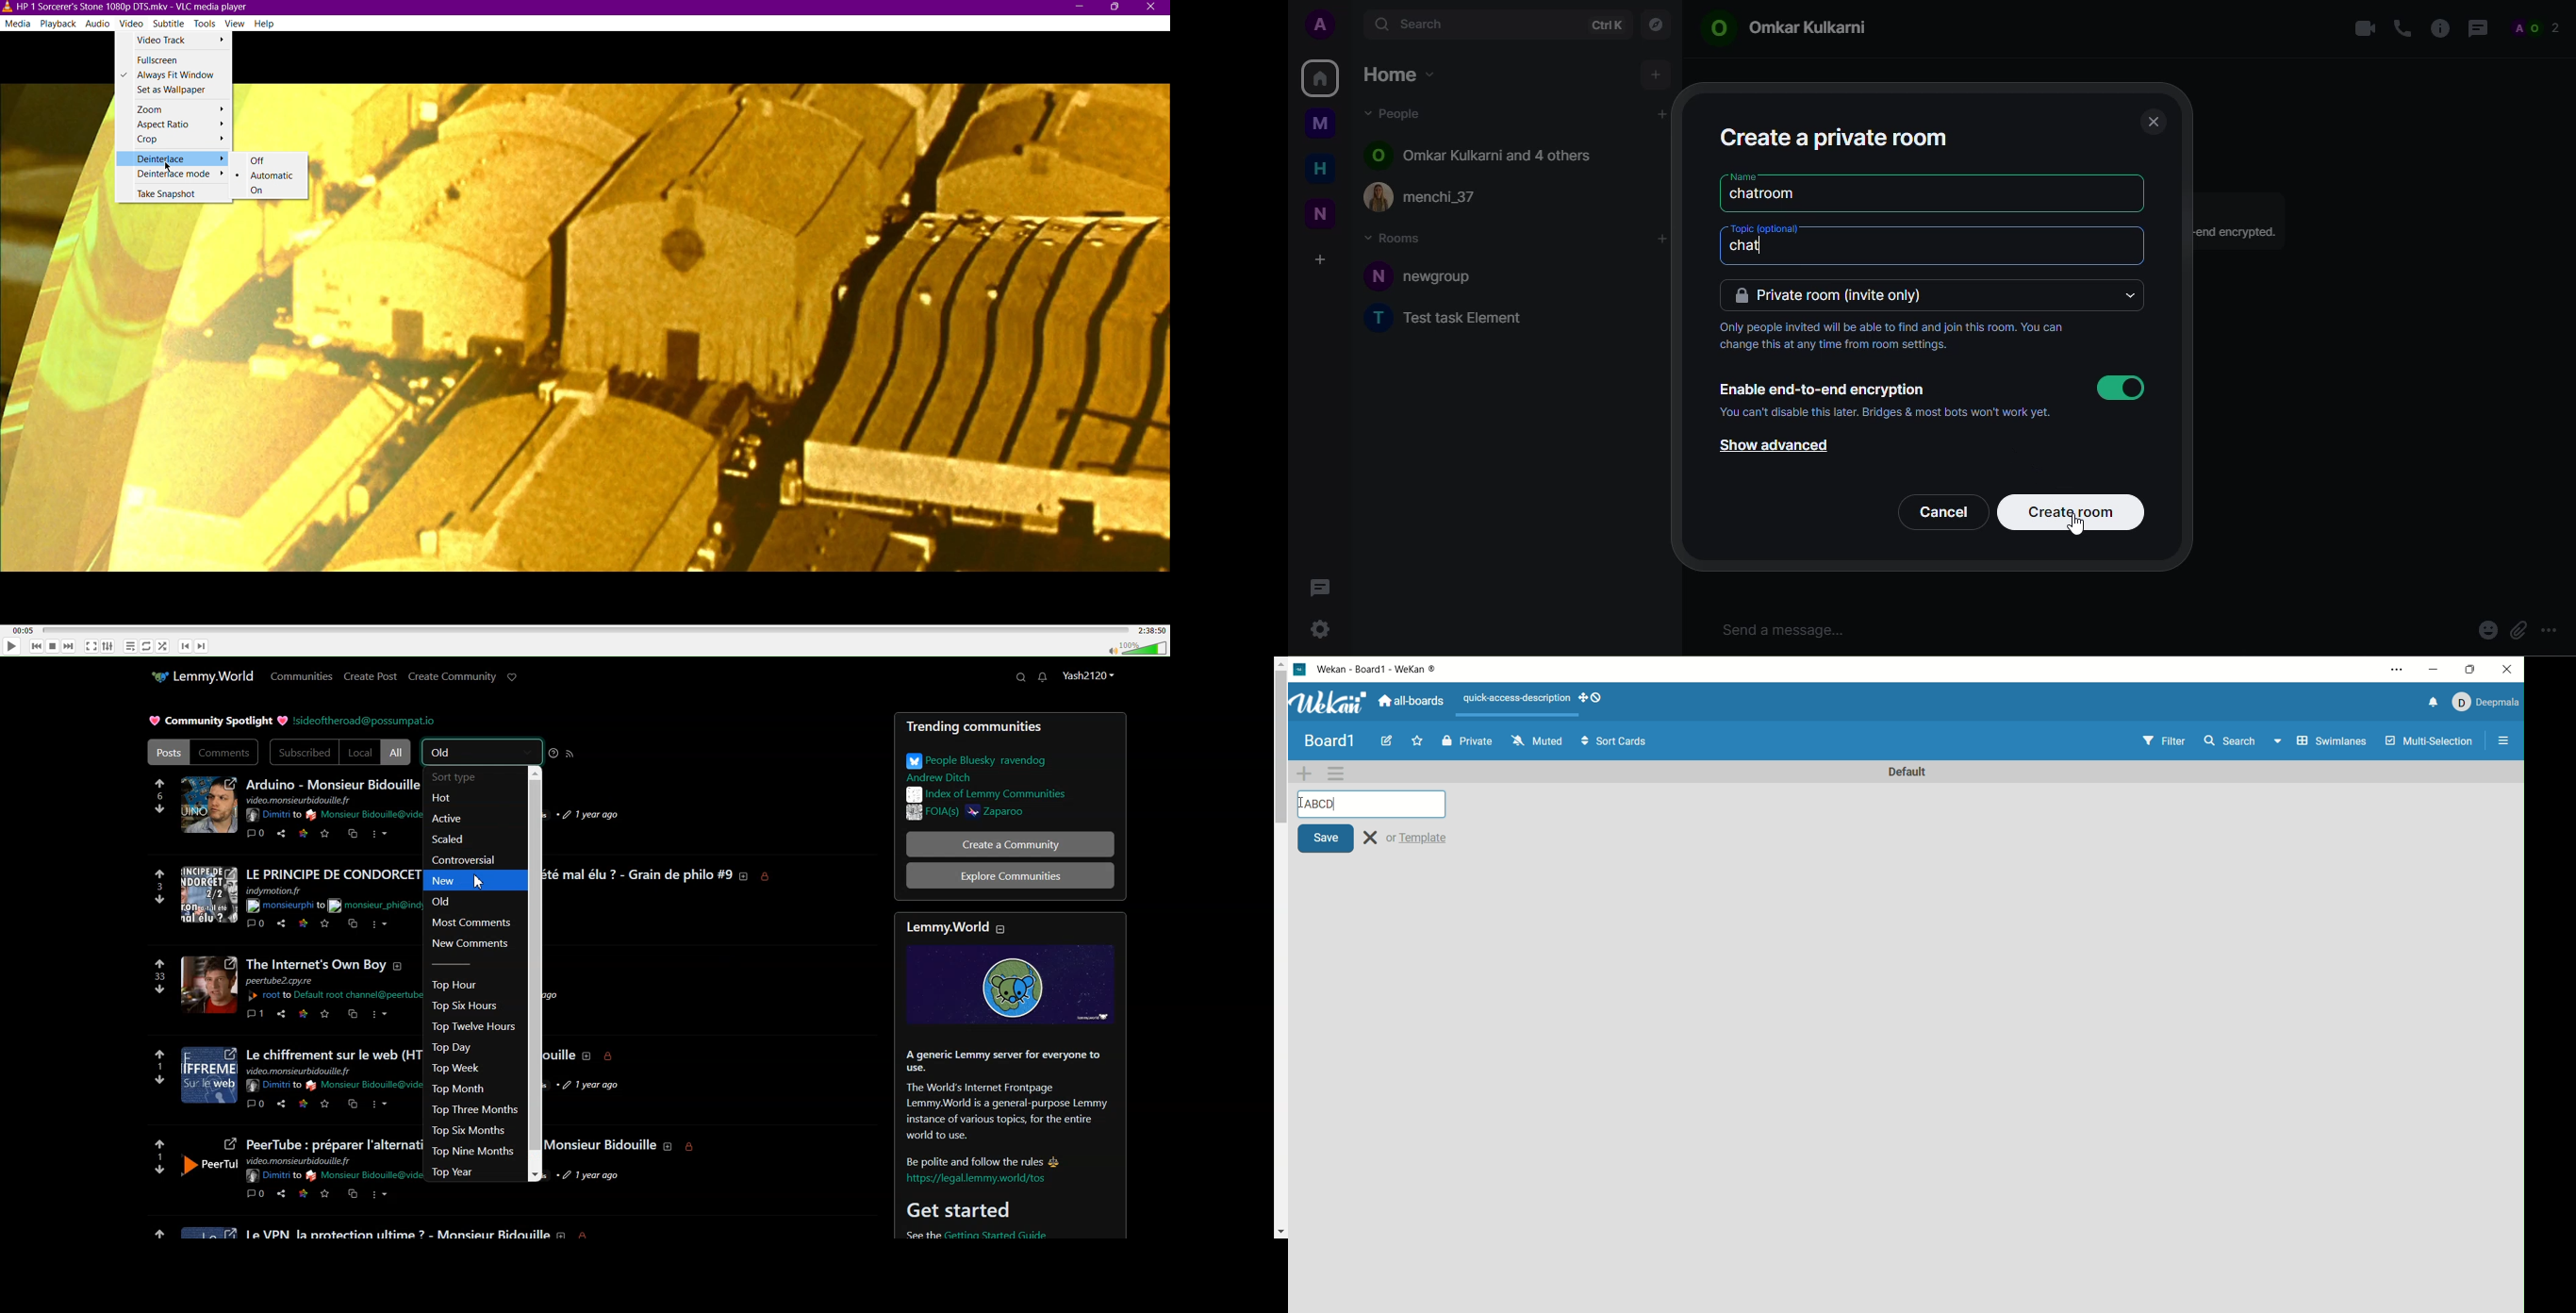 The height and width of the screenshot is (1316, 2576). I want to click on Unread Message, so click(1043, 677).